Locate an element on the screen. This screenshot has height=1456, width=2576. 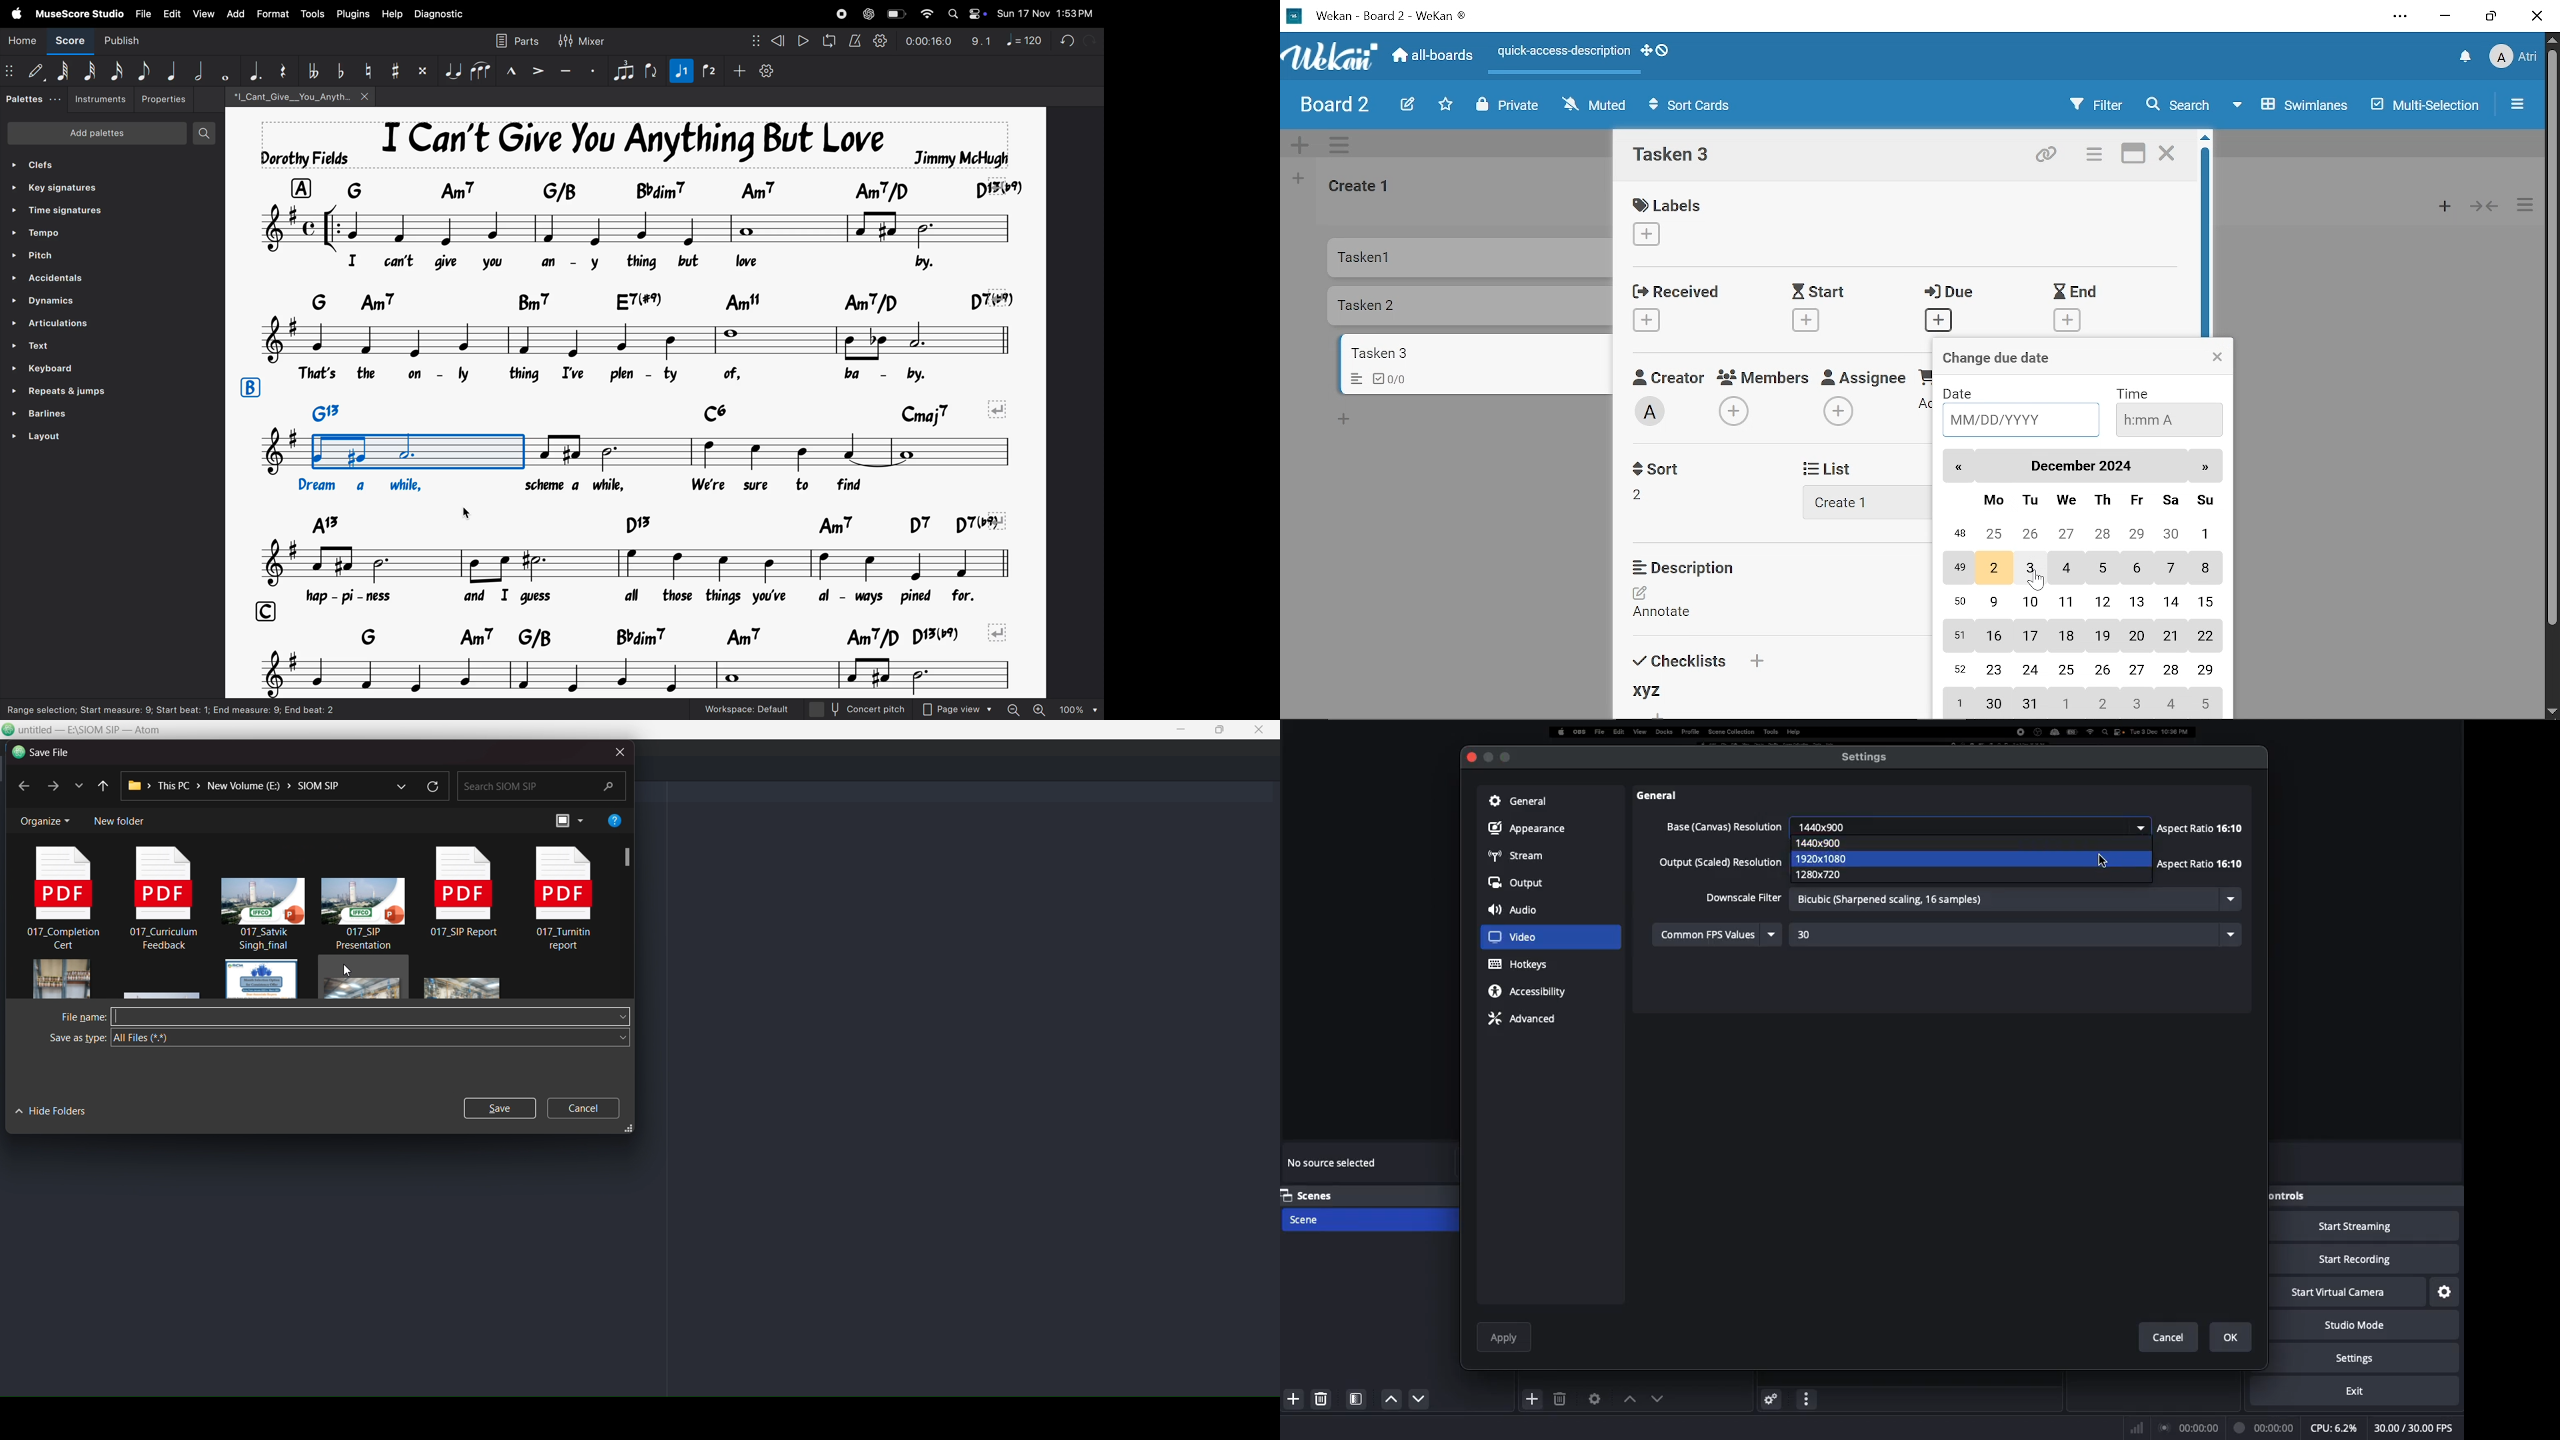
redo is located at coordinates (1091, 37).